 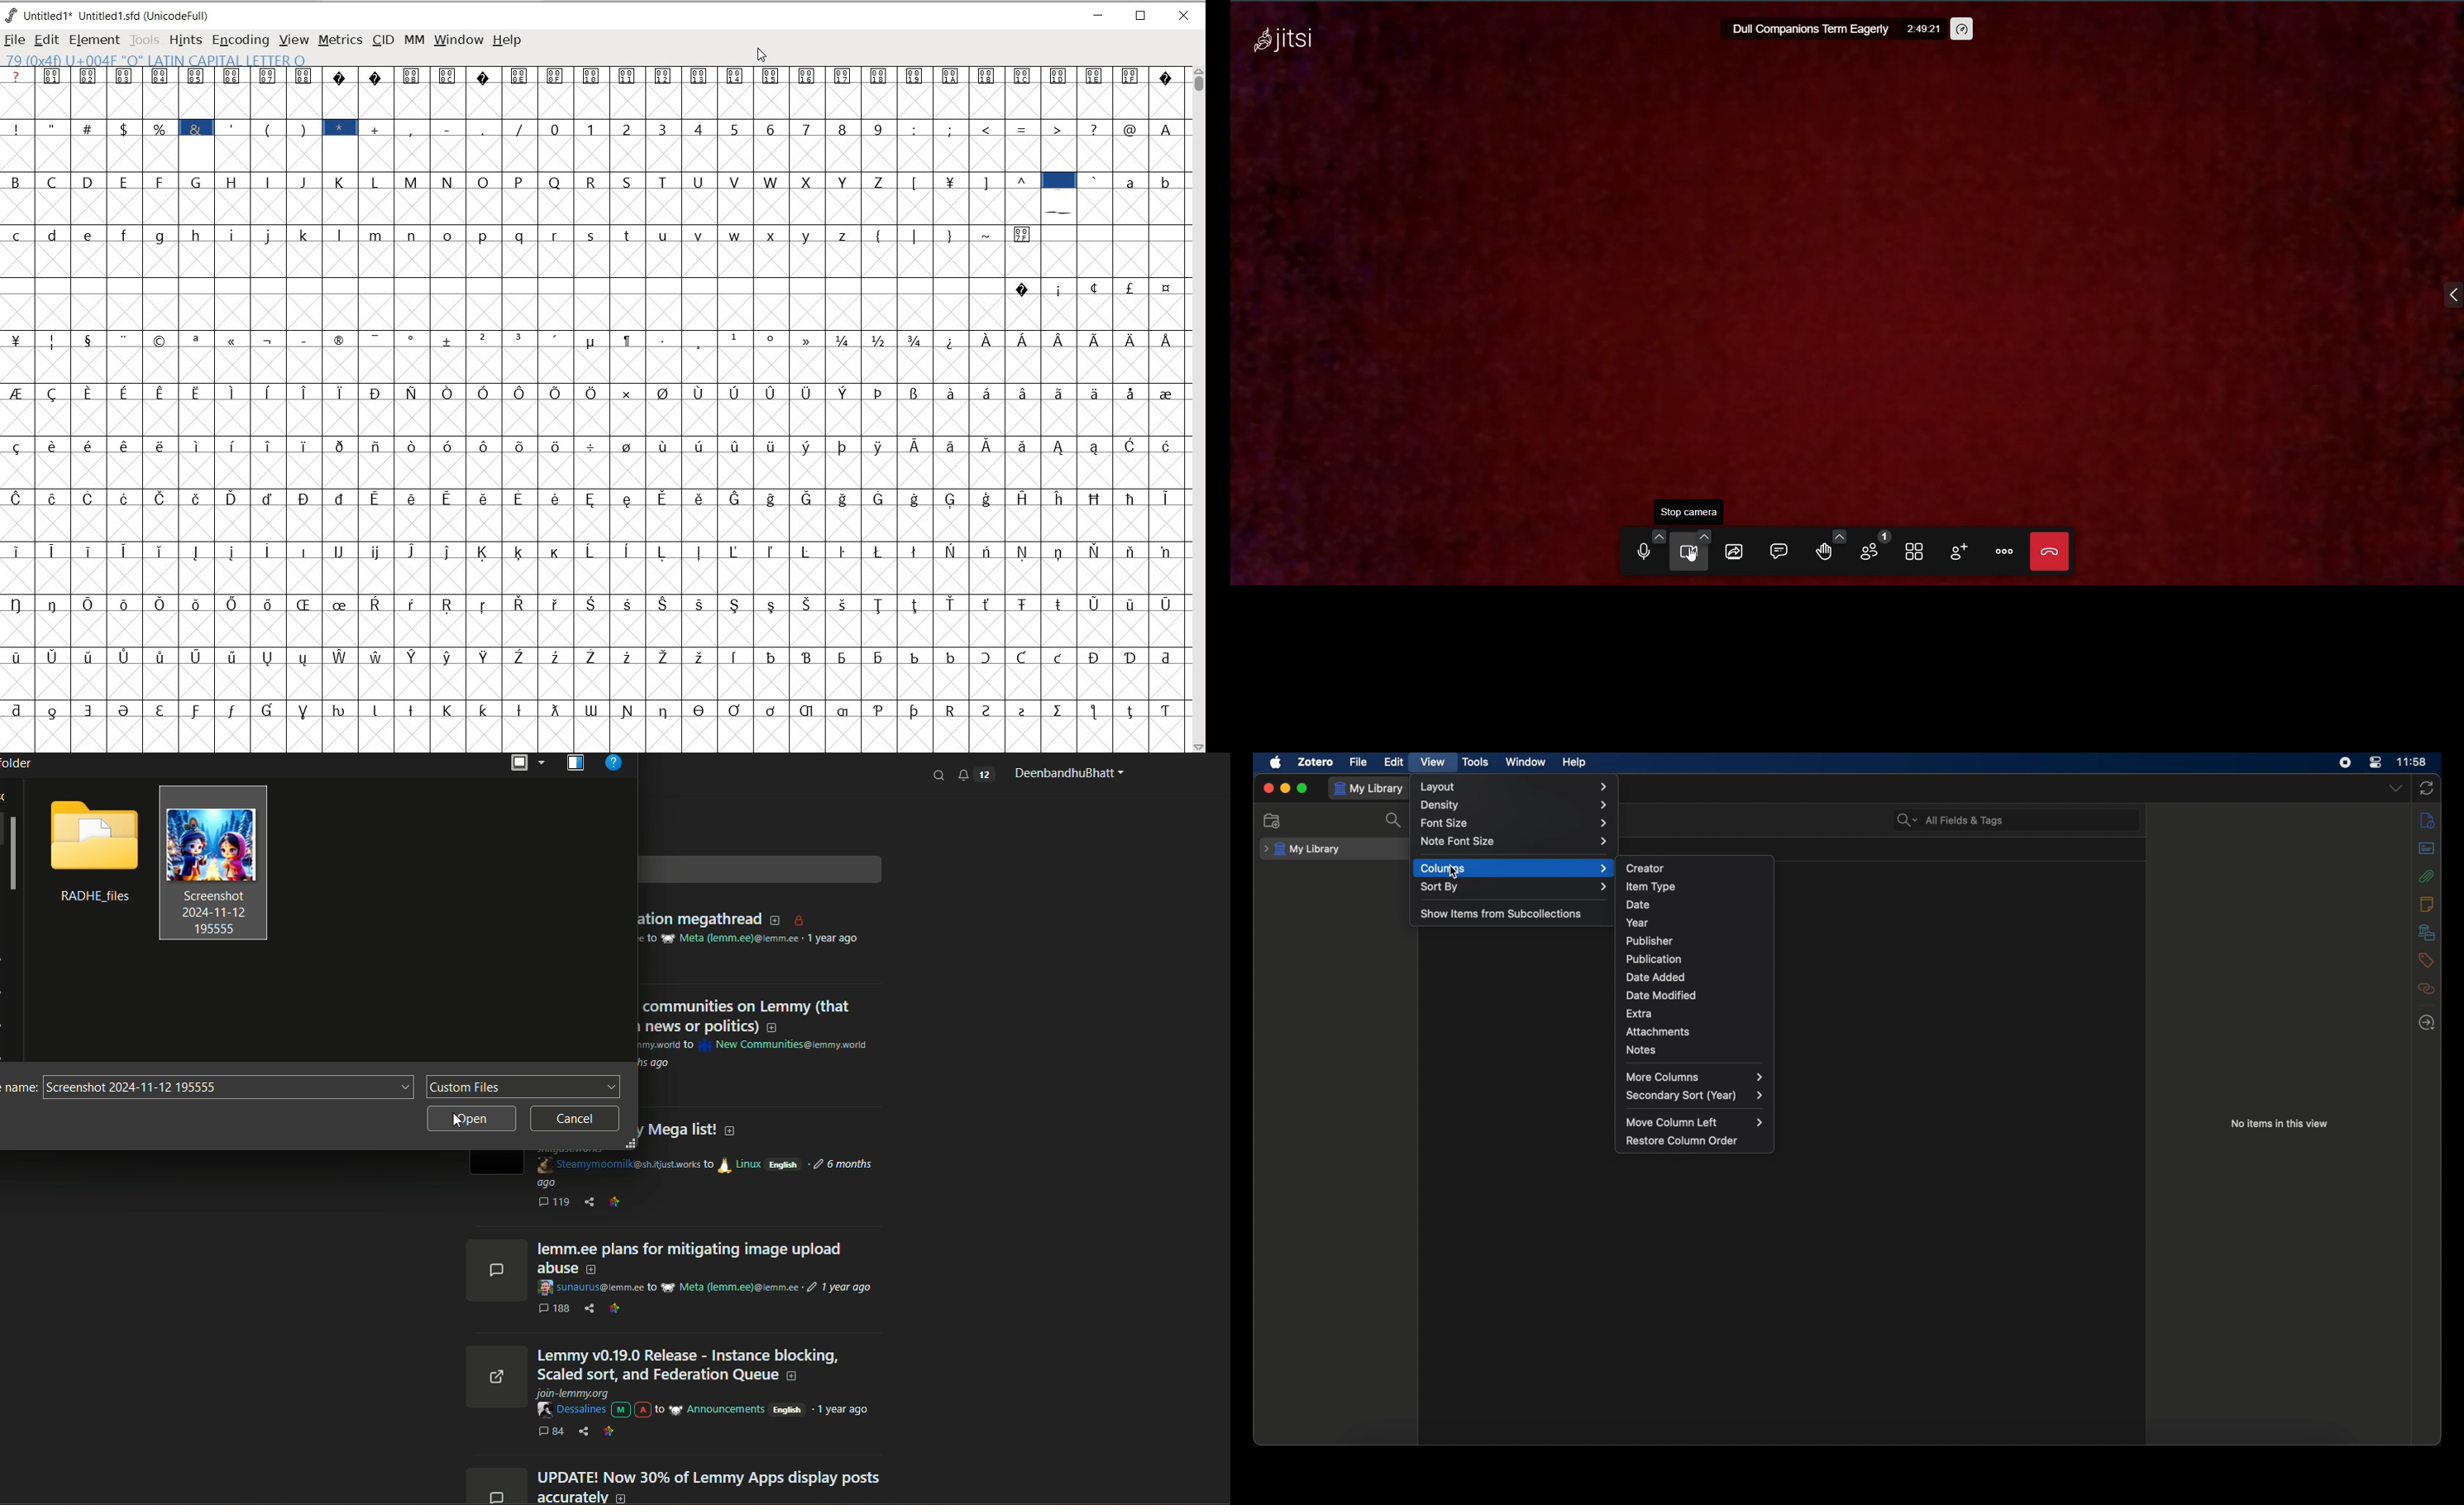 I want to click on prticipants, so click(x=1868, y=548).